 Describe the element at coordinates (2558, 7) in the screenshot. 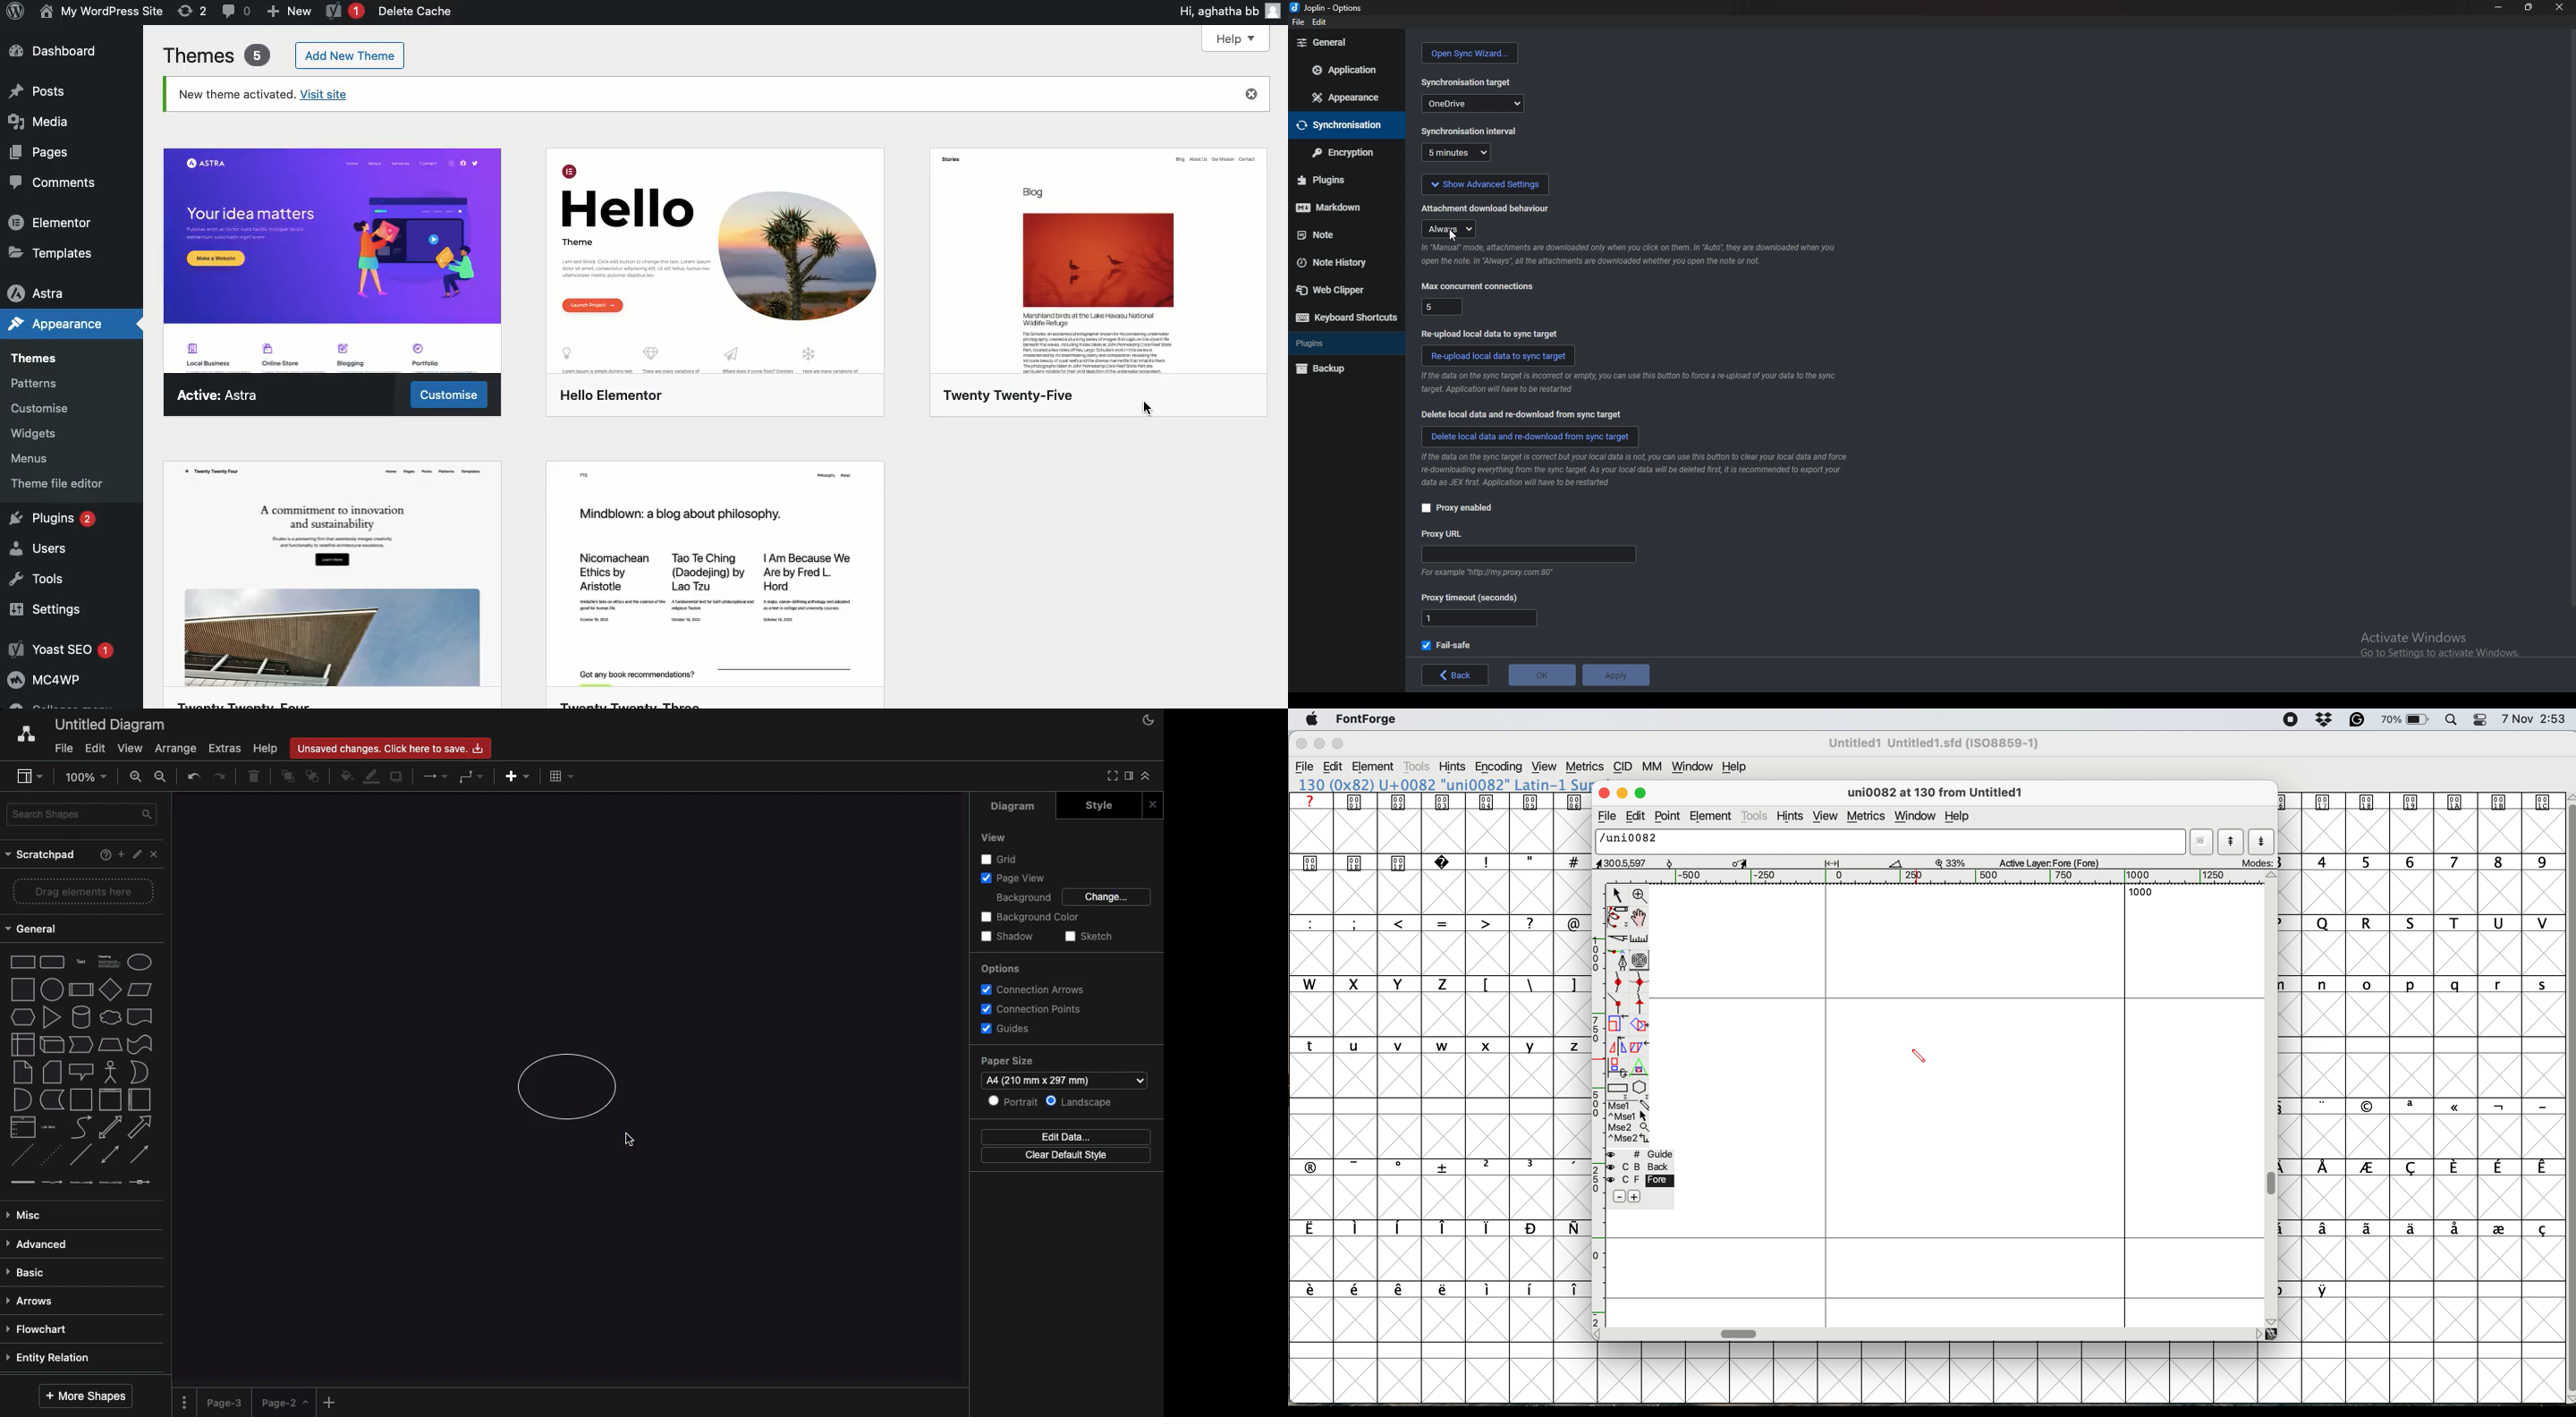

I see `close` at that location.